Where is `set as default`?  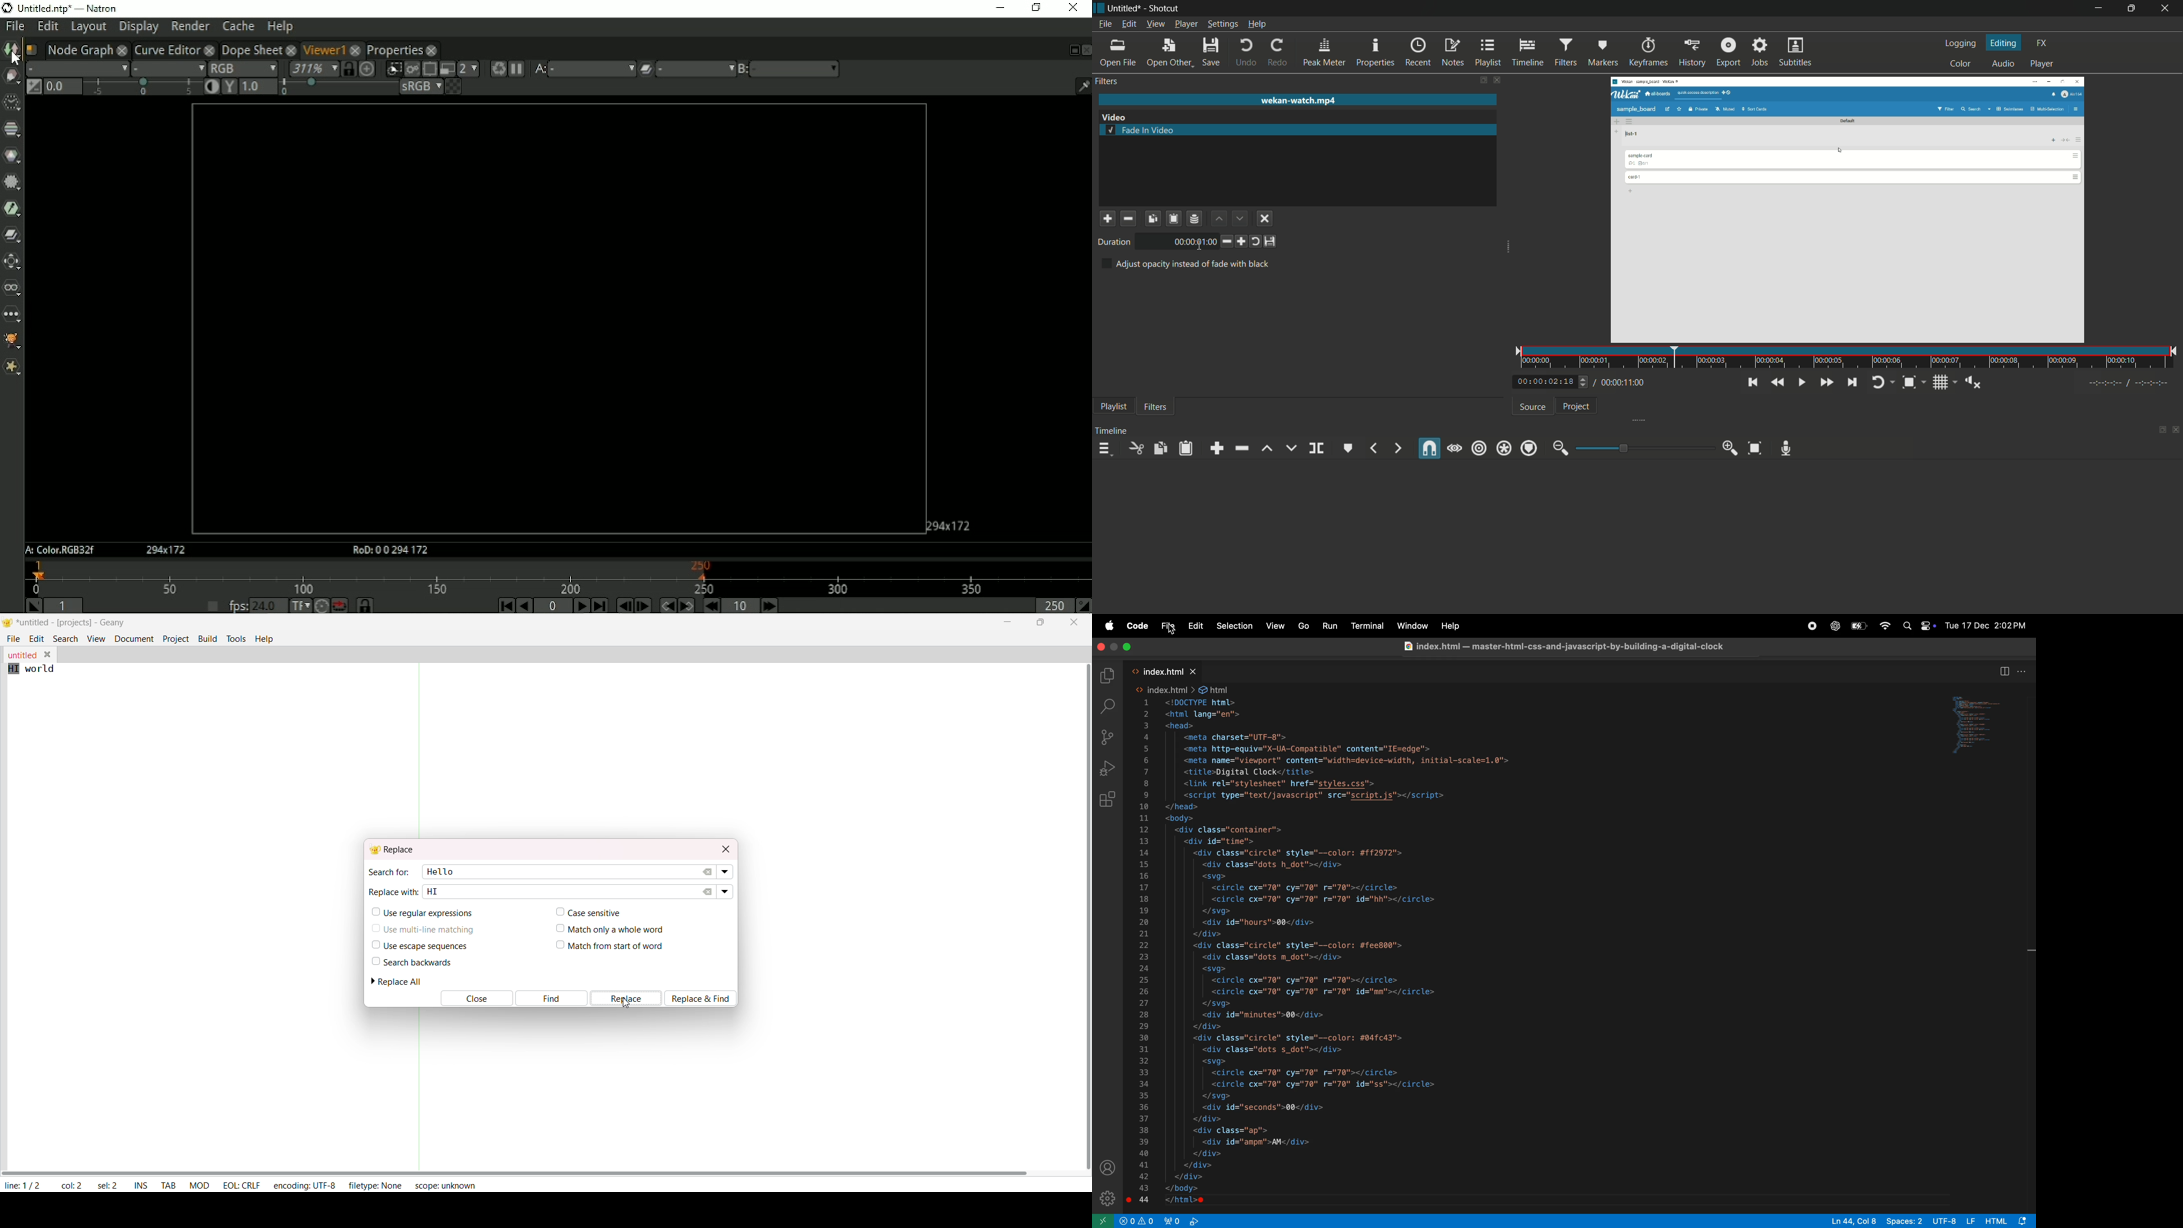 set as default is located at coordinates (1271, 242).